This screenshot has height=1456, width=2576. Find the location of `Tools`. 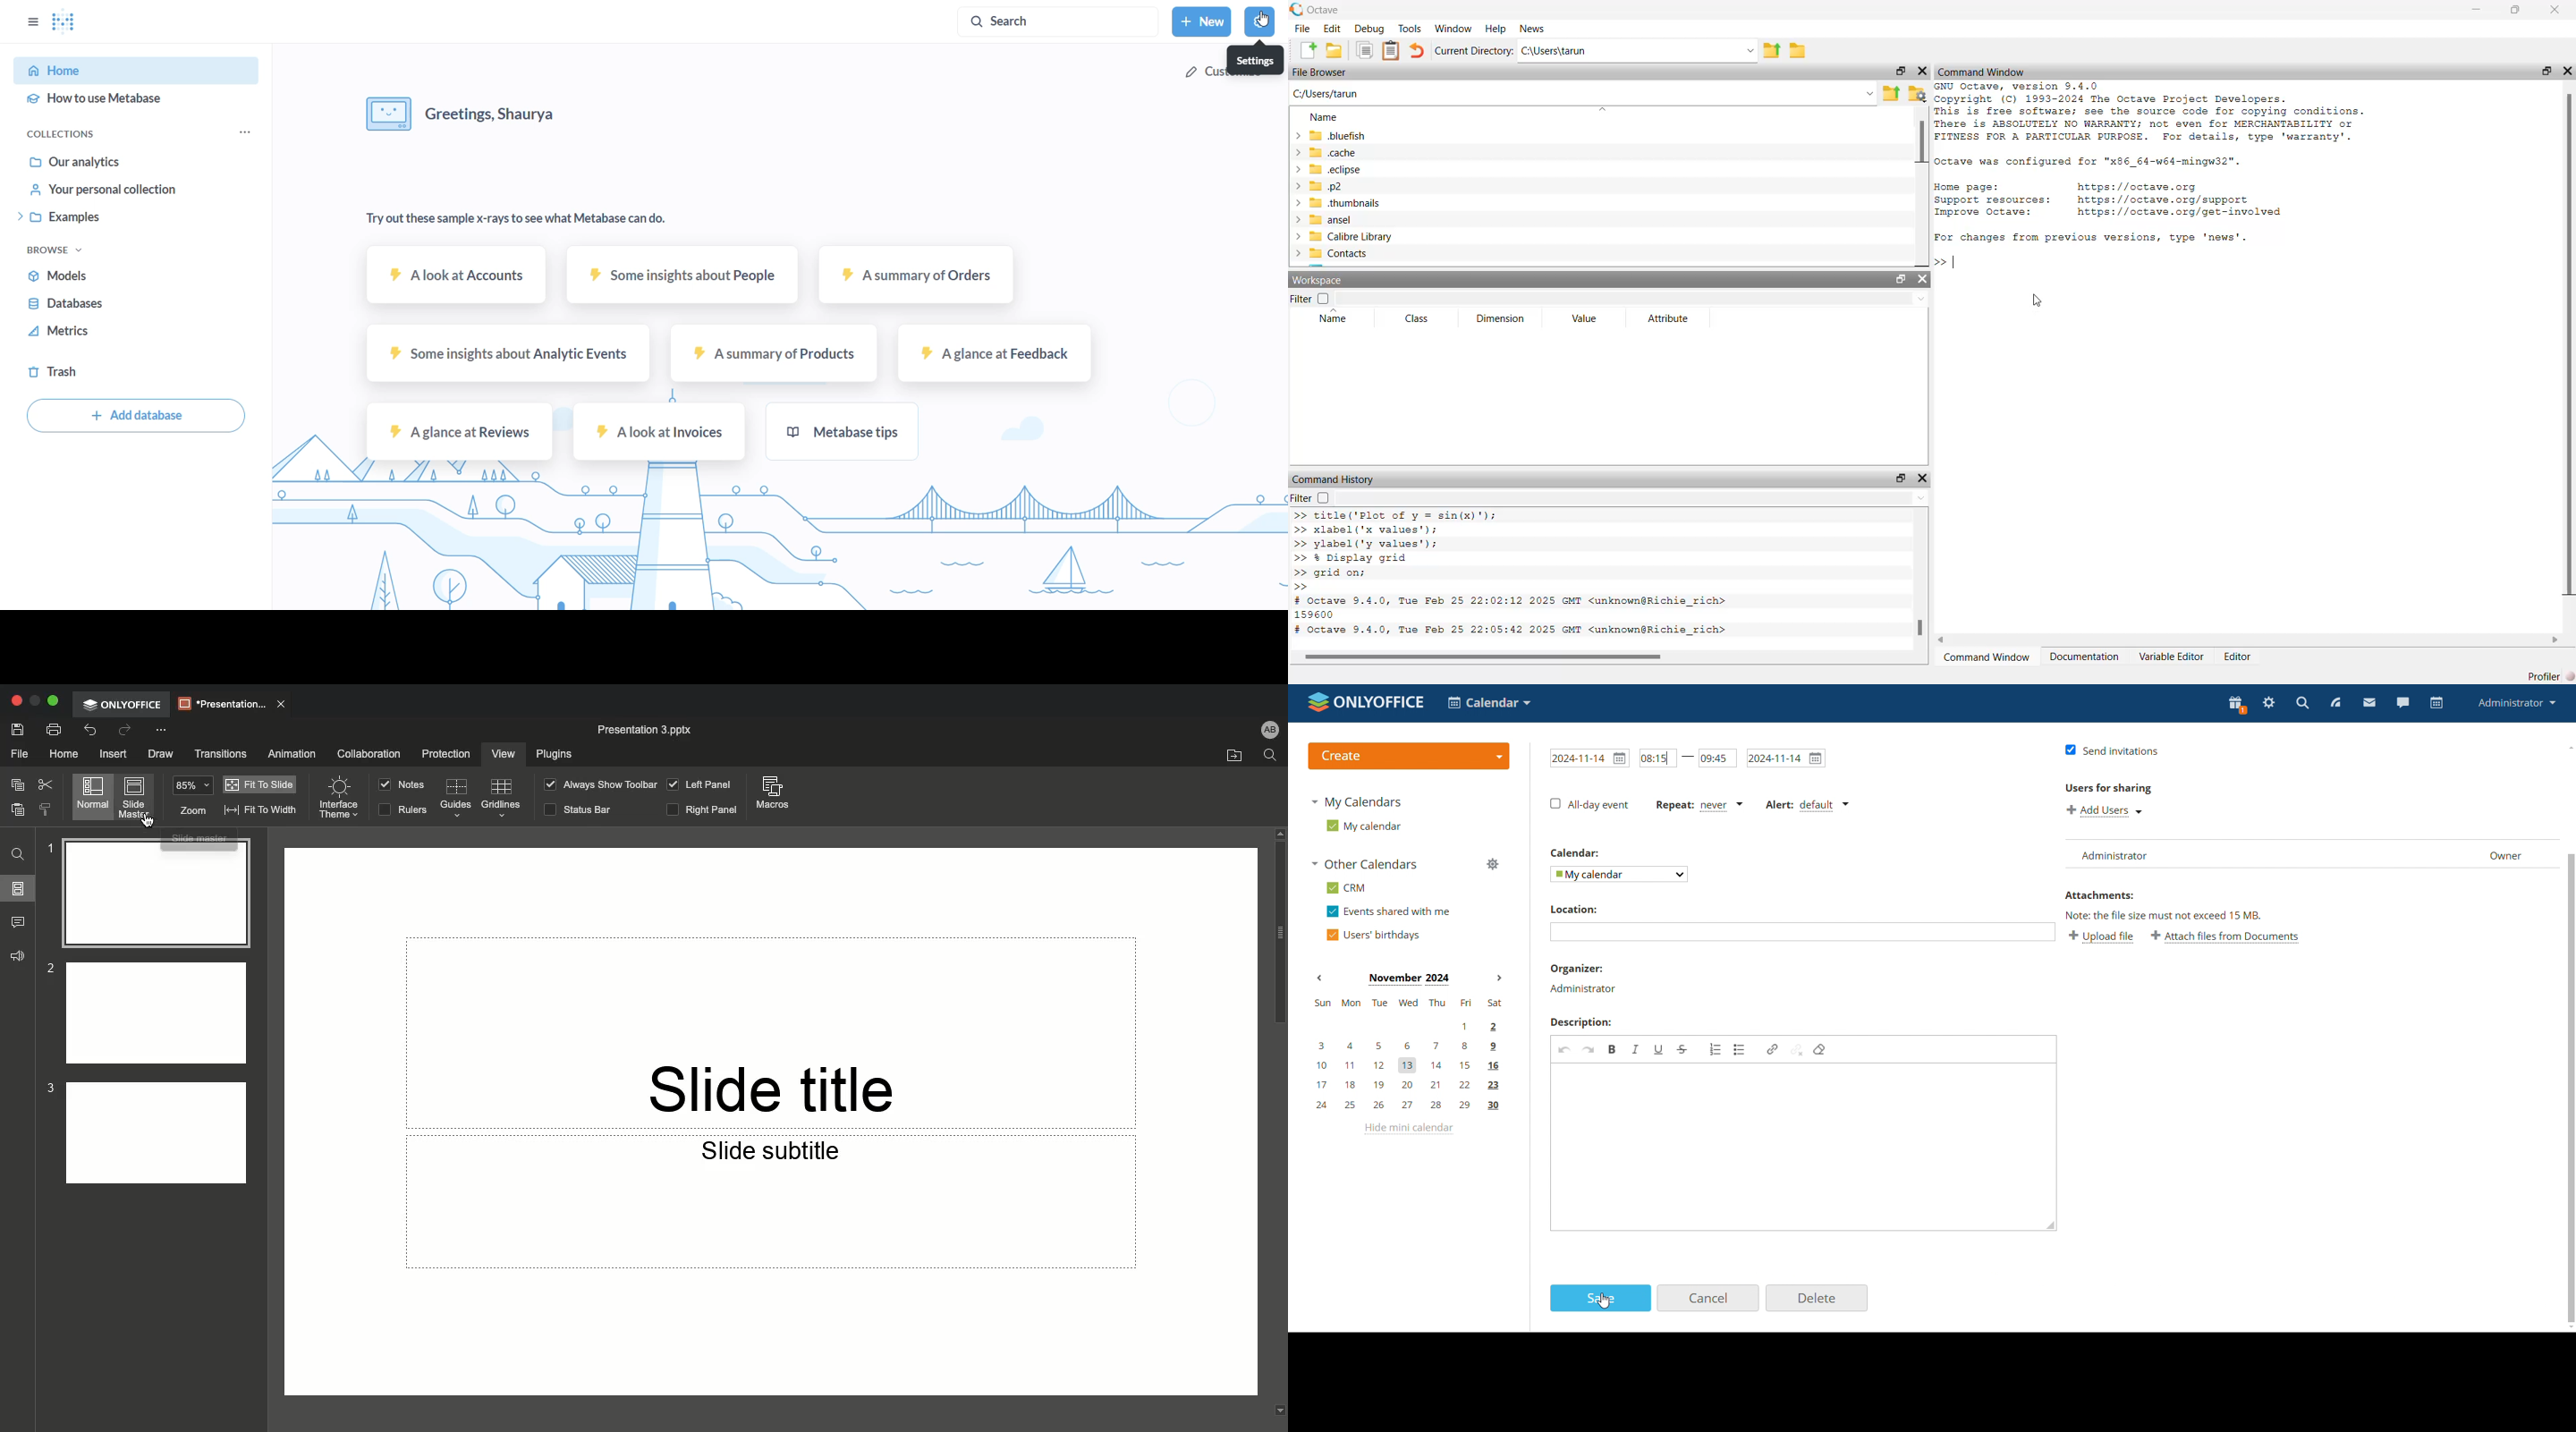

Tools is located at coordinates (1409, 29).